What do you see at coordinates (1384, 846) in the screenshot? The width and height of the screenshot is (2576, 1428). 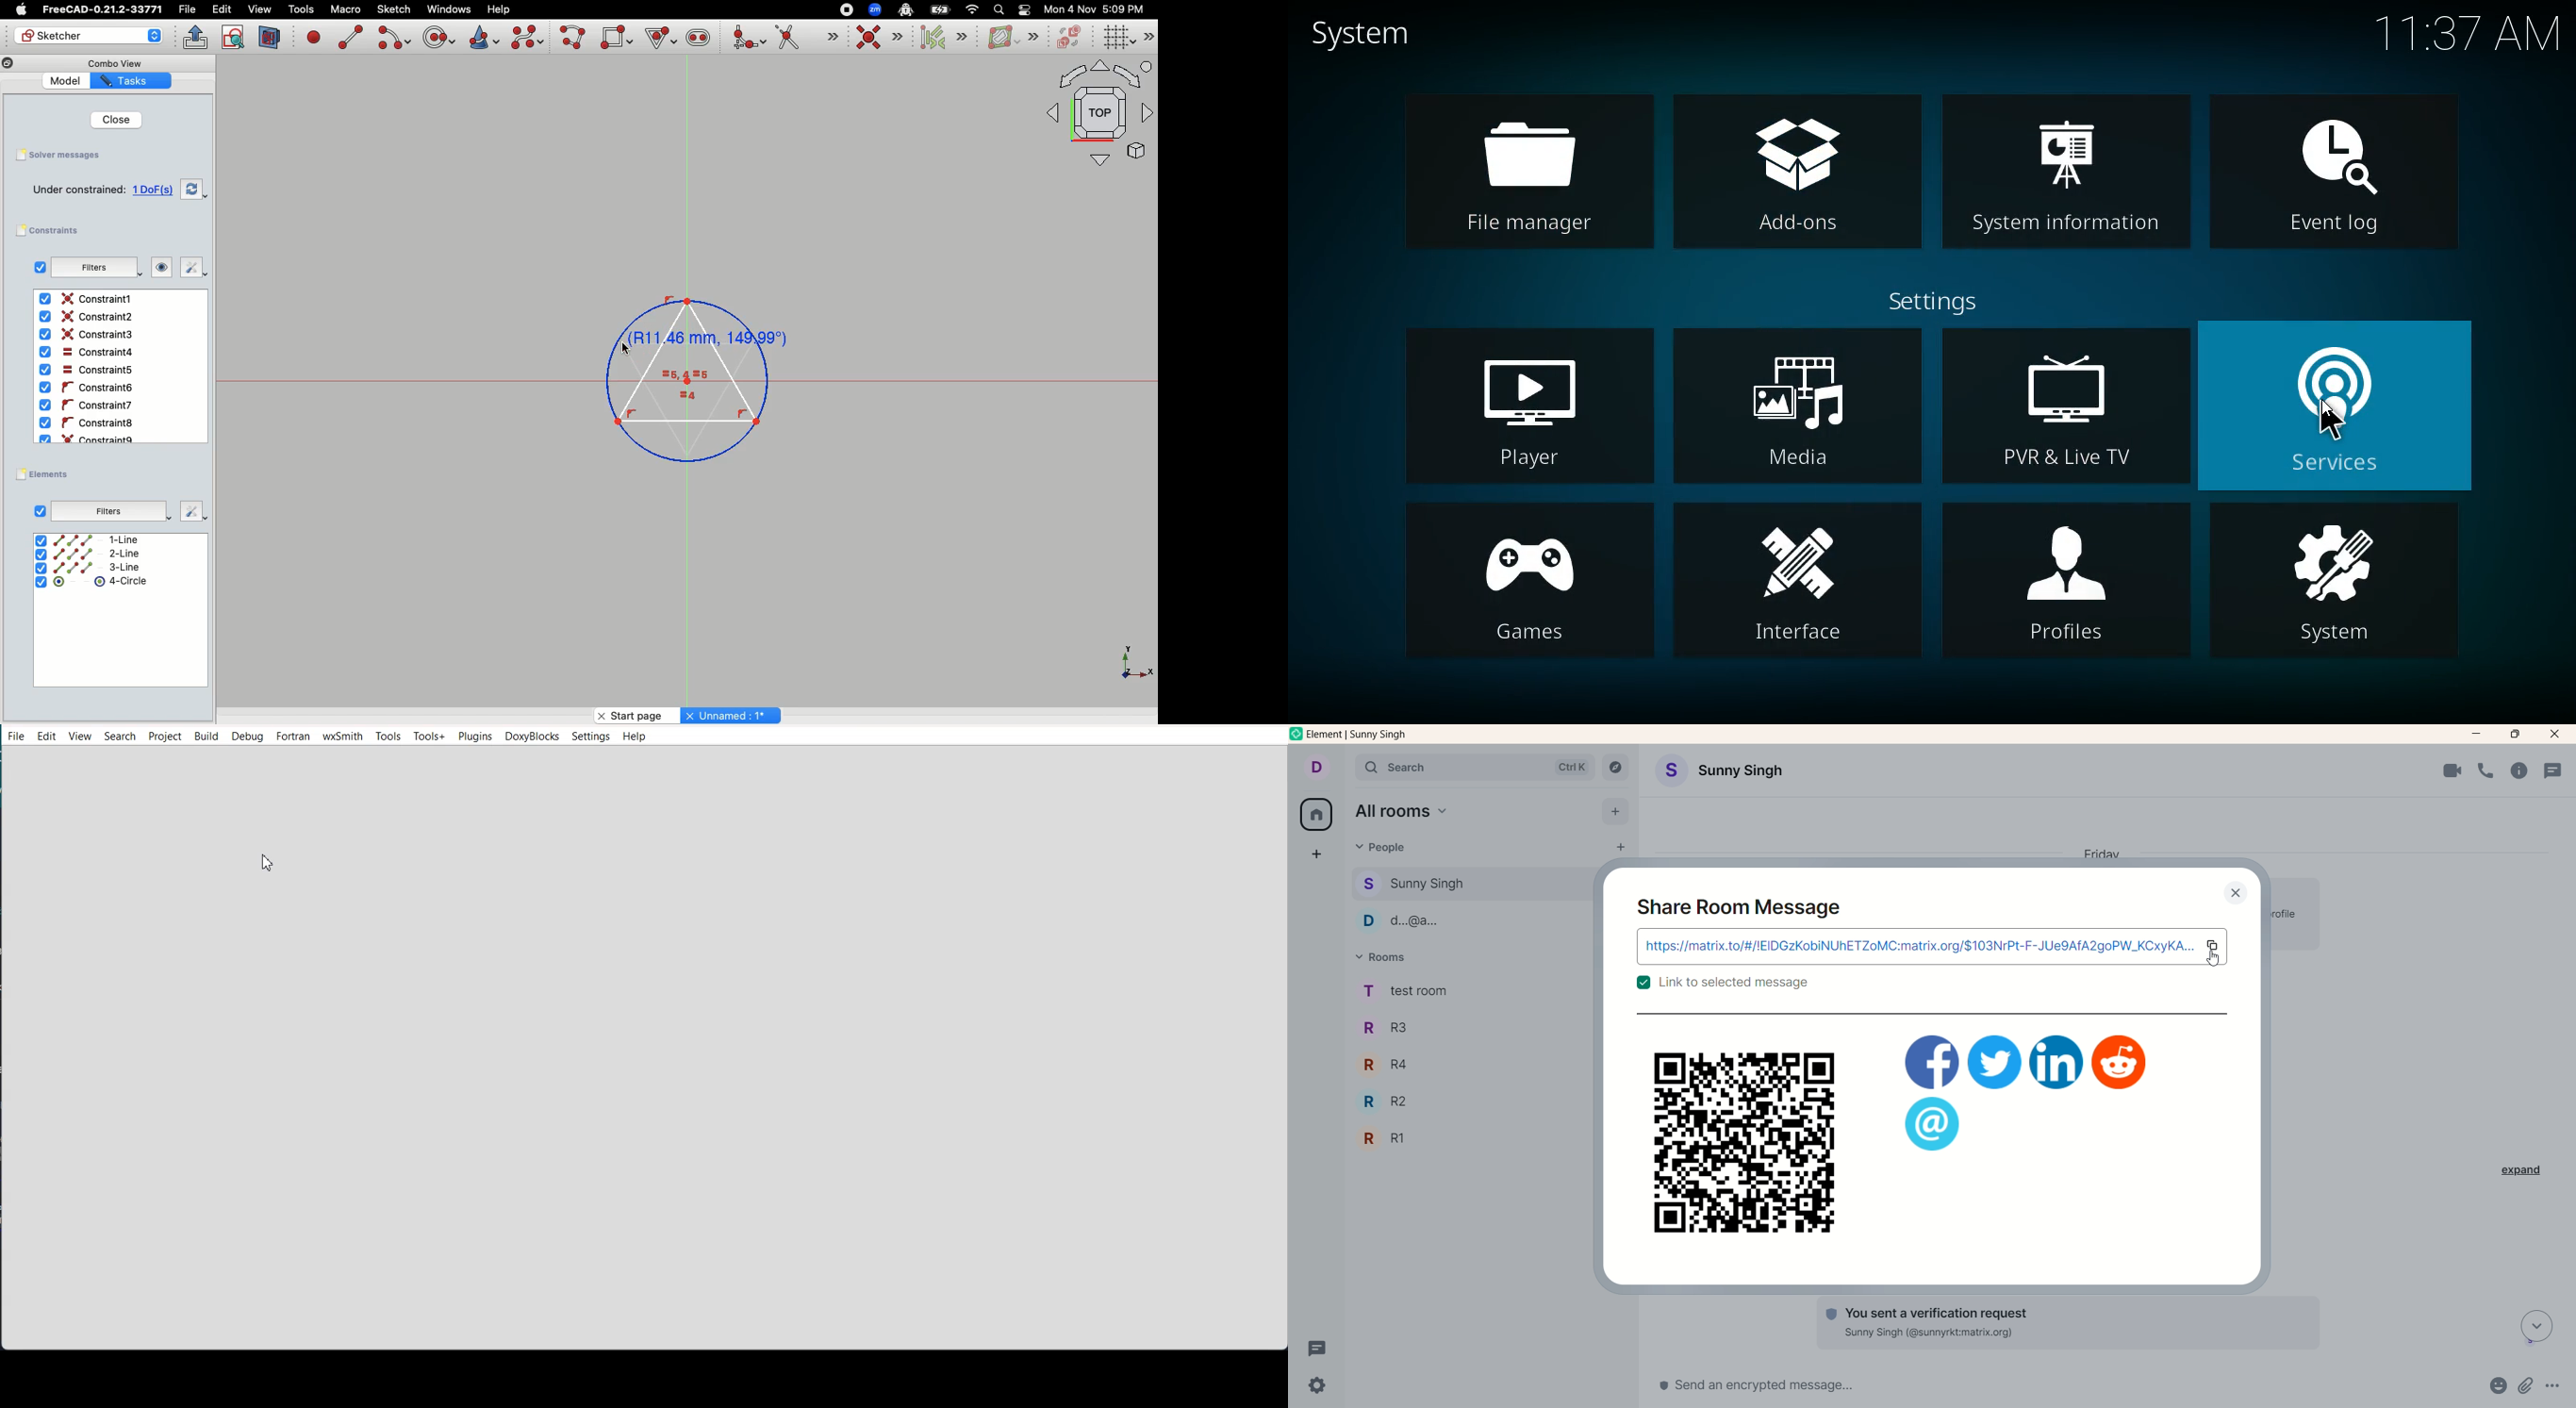 I see `people` at bounding box center [1384, 846].